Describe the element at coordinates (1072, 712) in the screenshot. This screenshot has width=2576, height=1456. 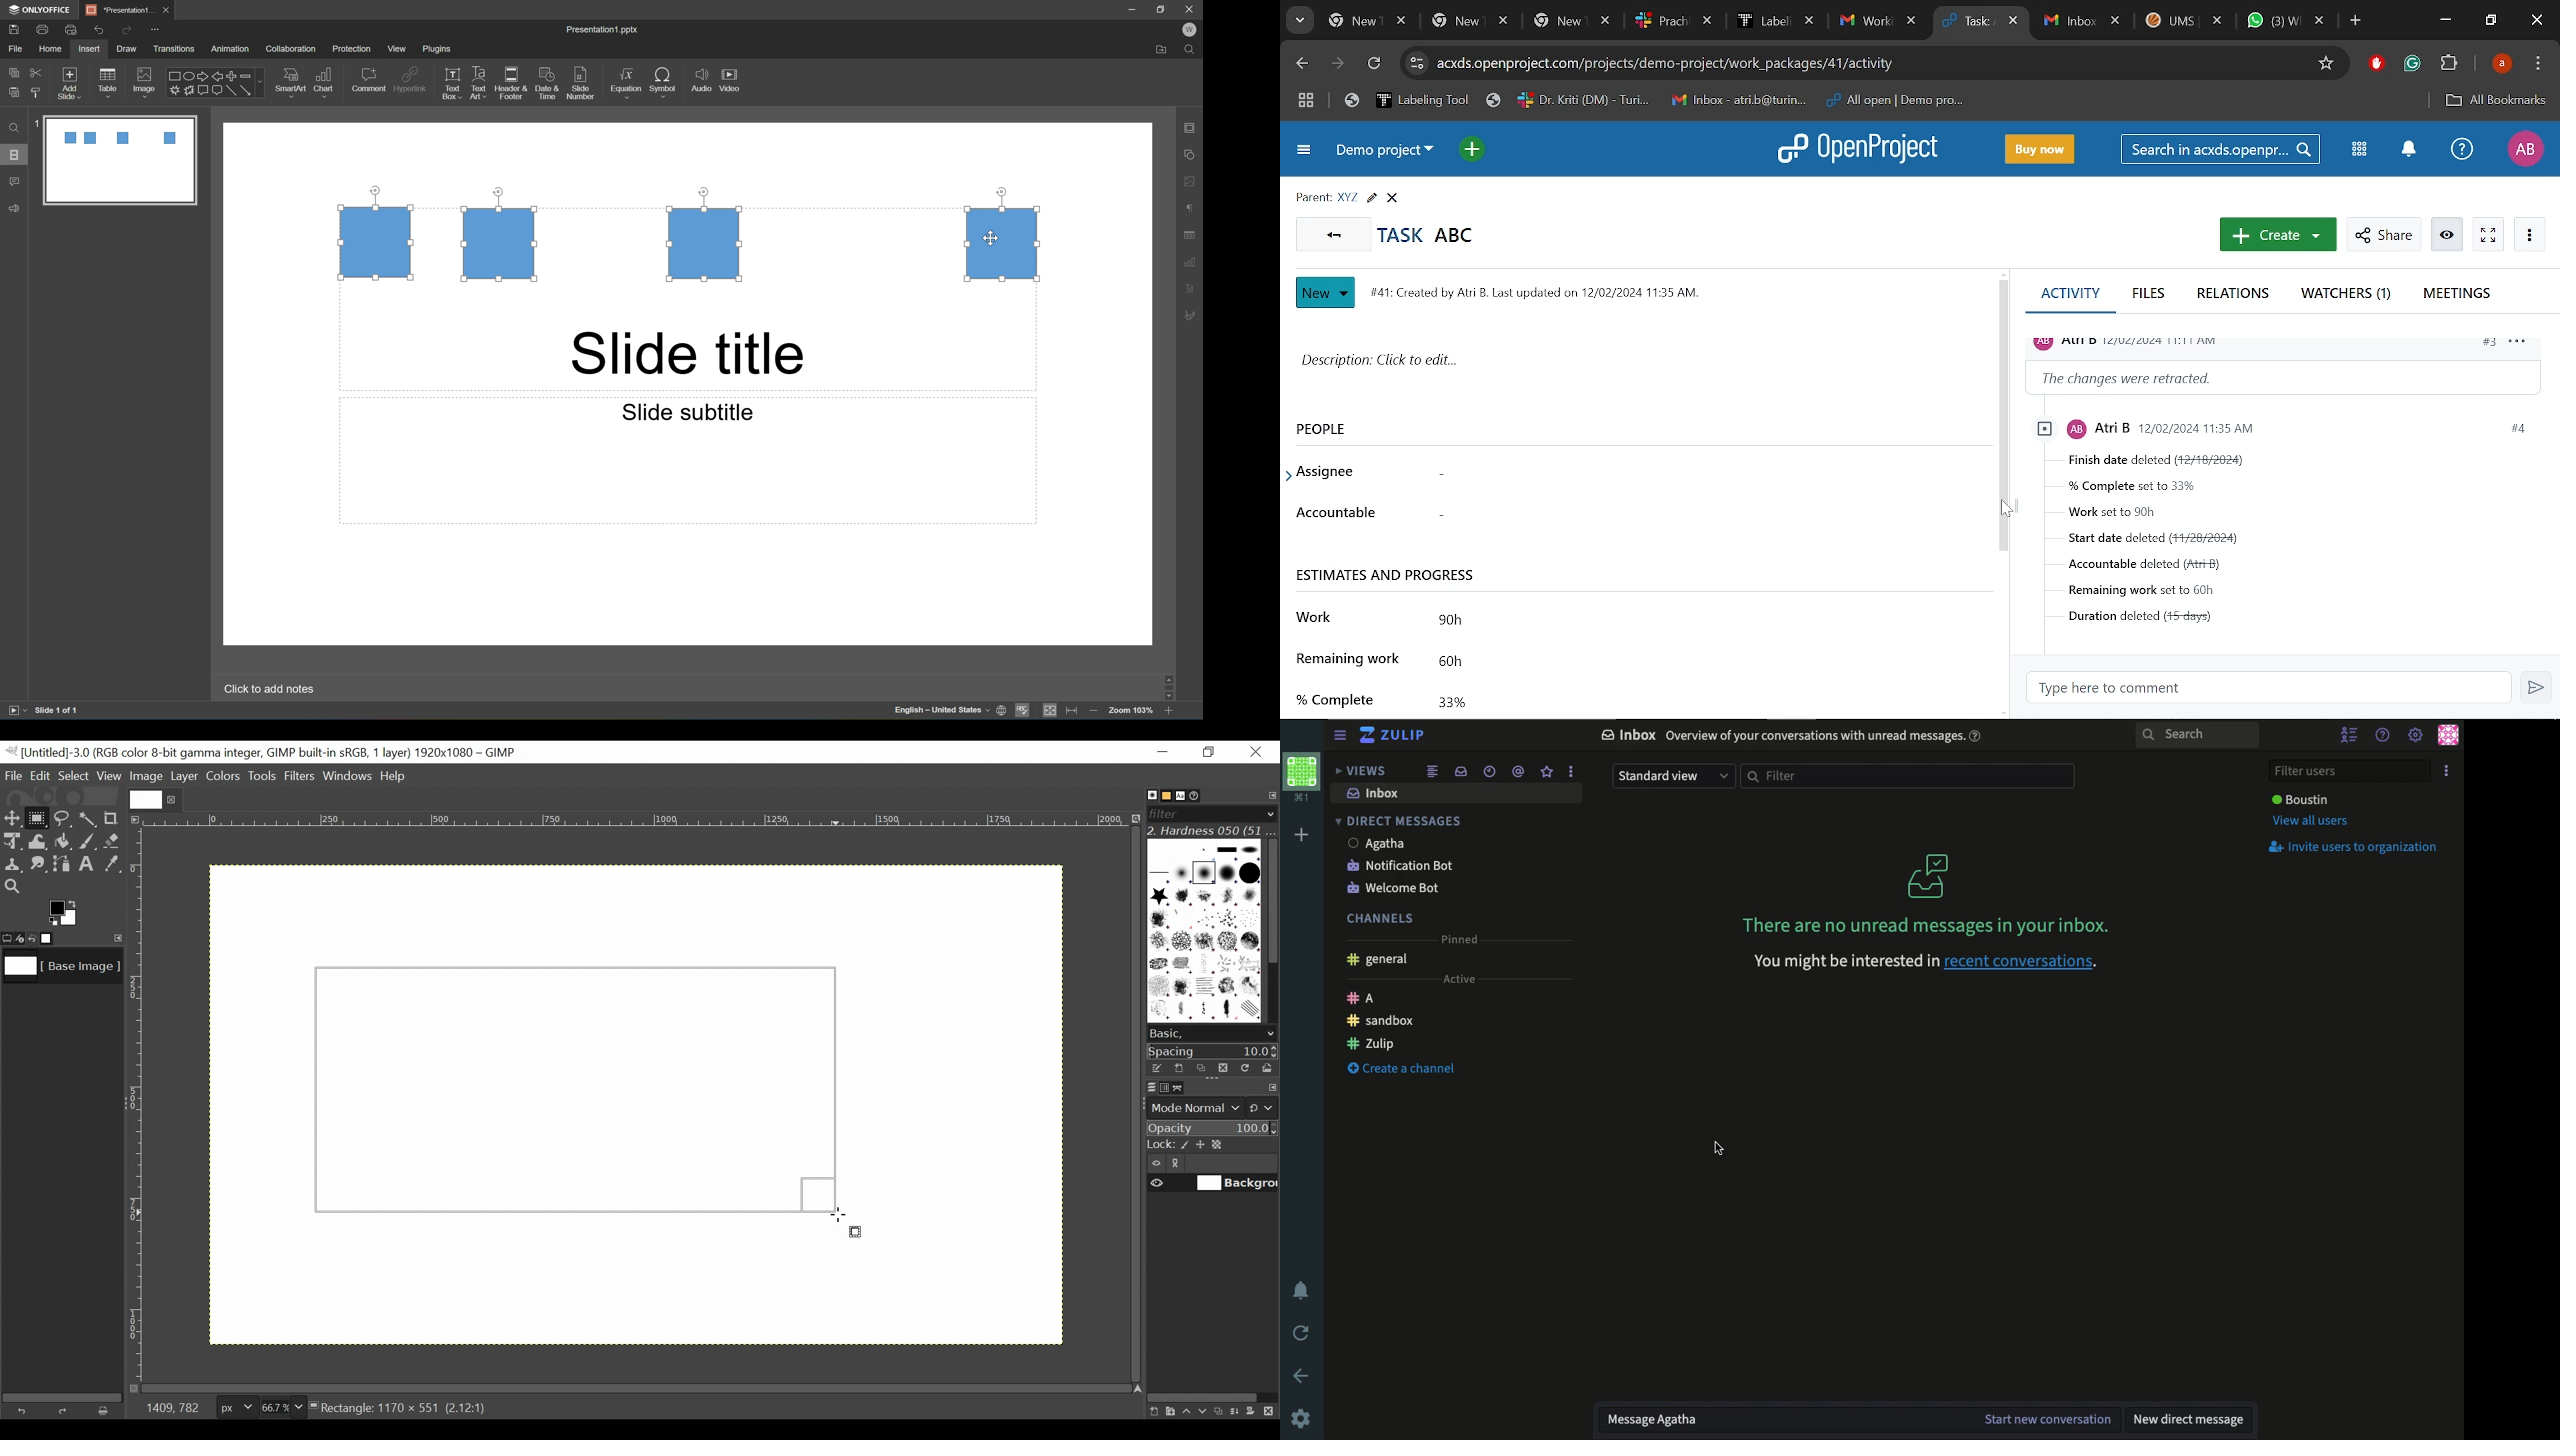
I see `fit to width` at that location.